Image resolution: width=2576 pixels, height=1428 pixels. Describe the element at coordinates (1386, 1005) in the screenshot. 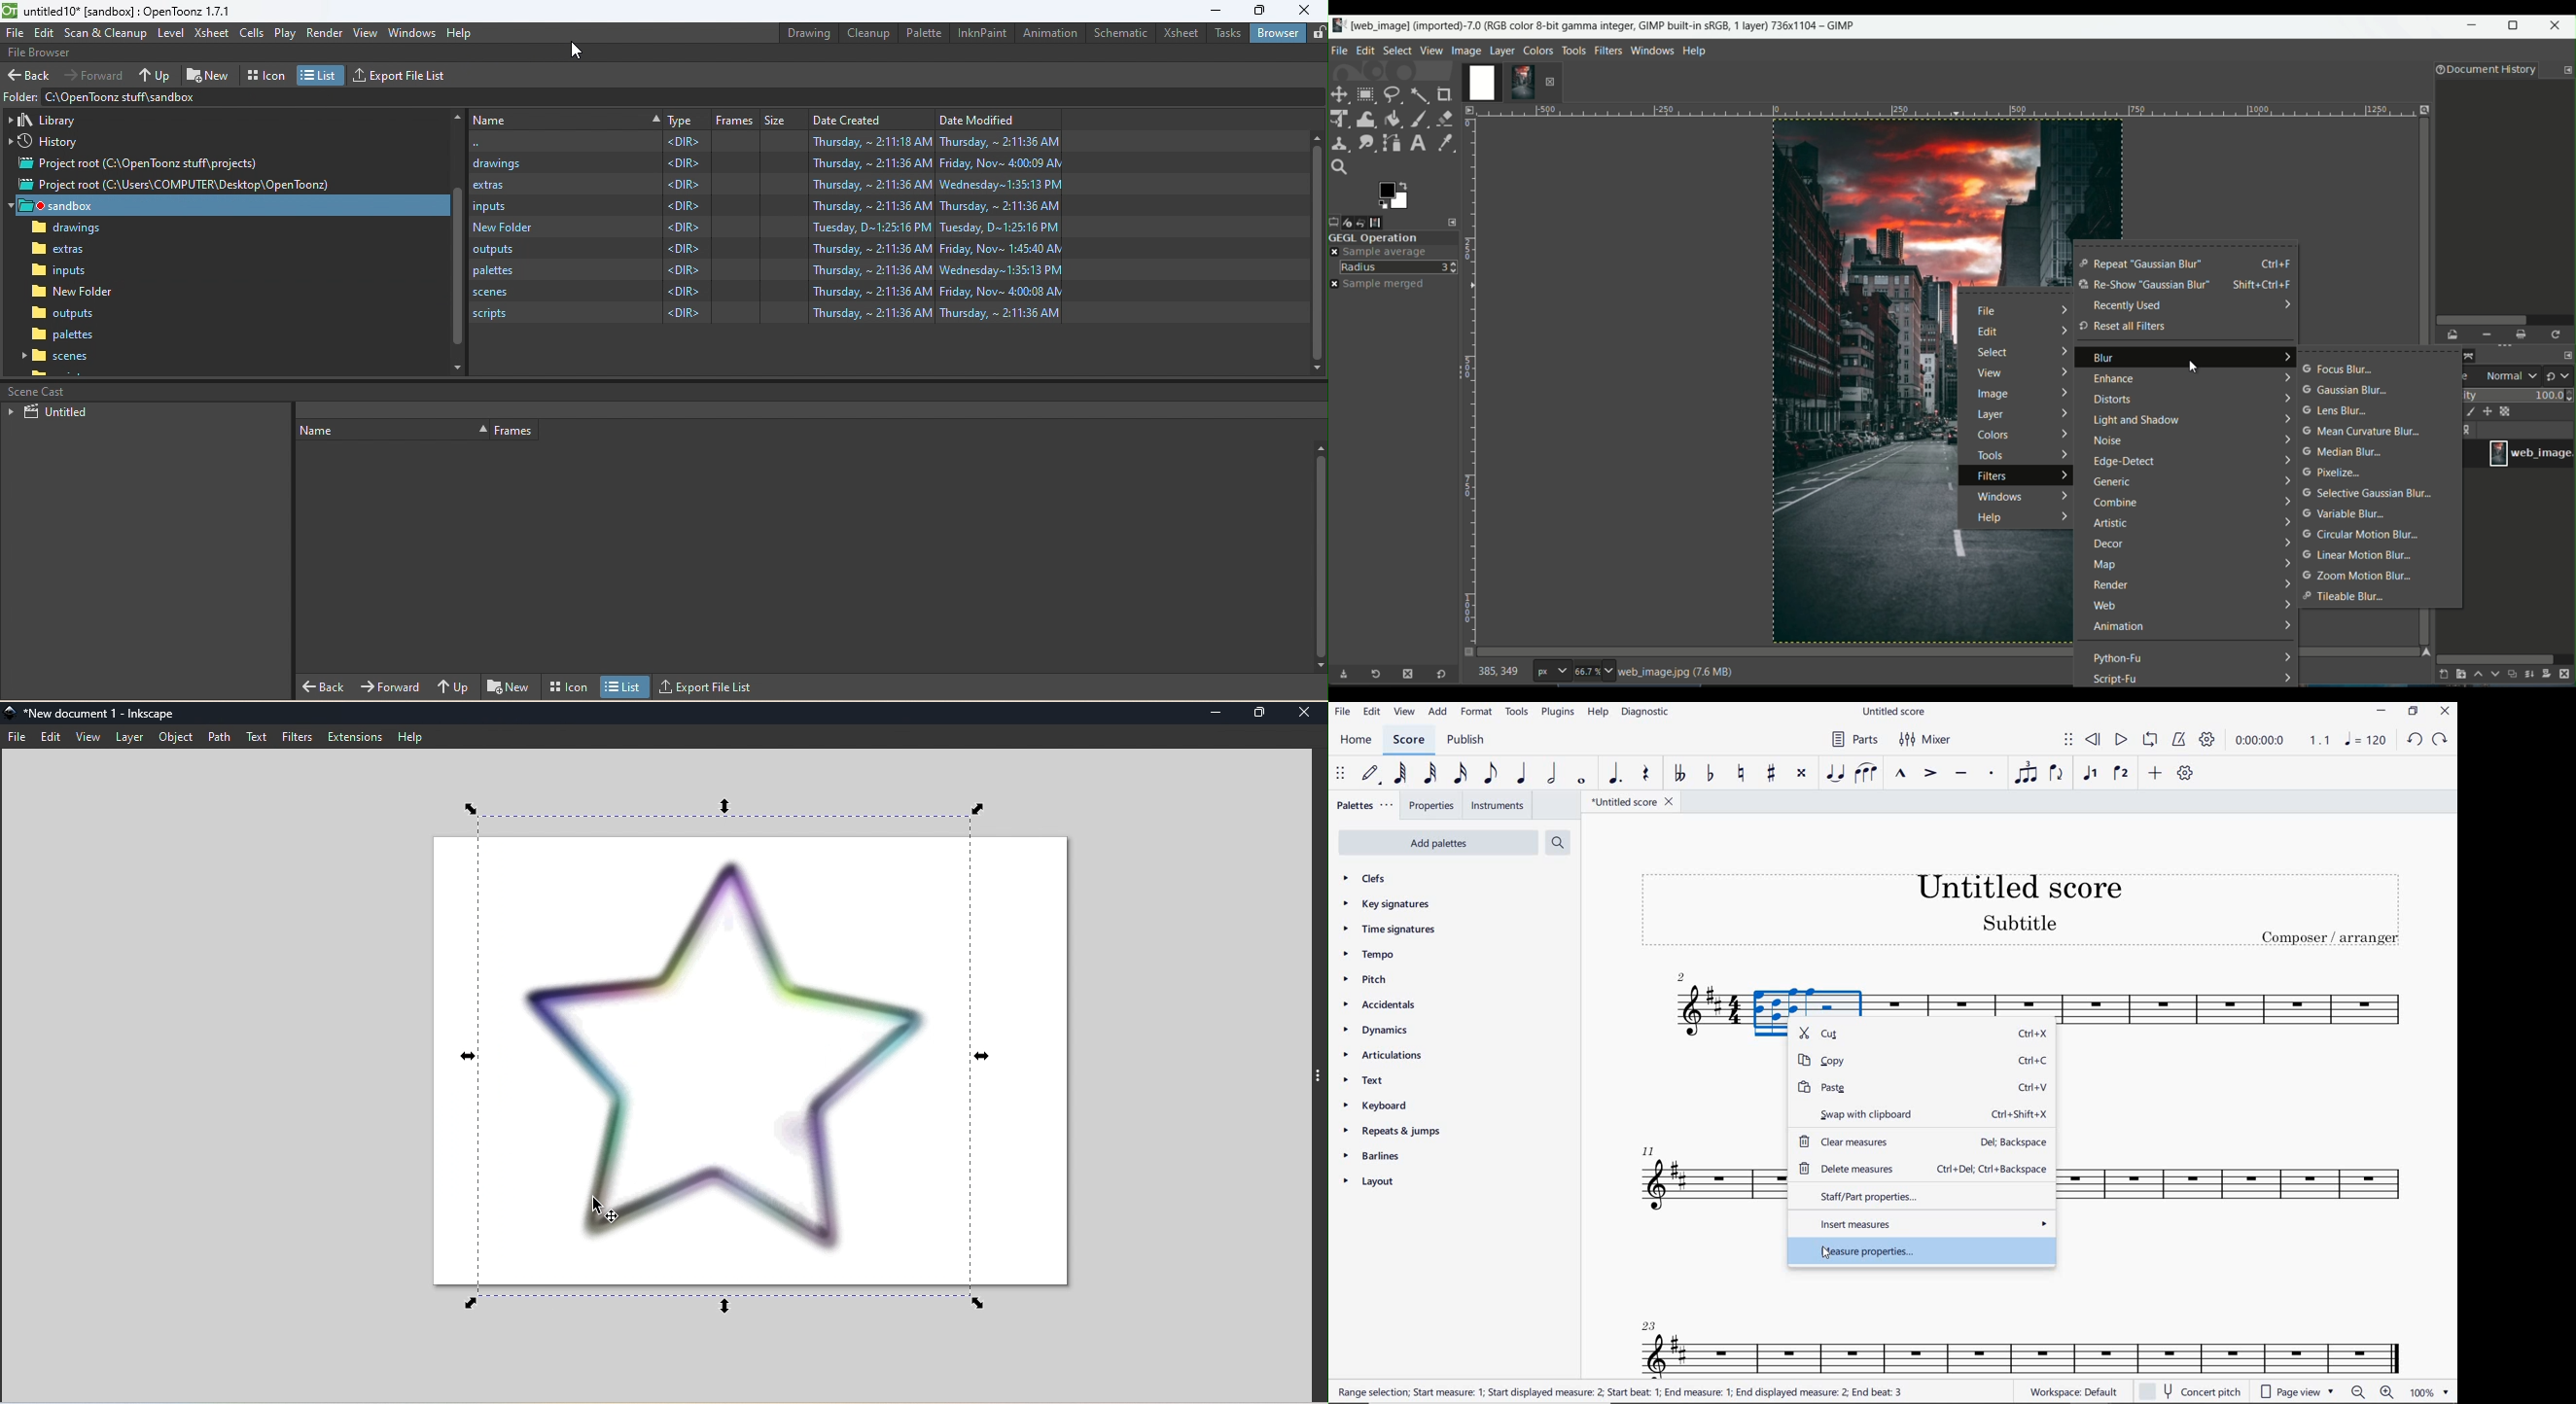

I see `ACCIDENTALS` at that location.